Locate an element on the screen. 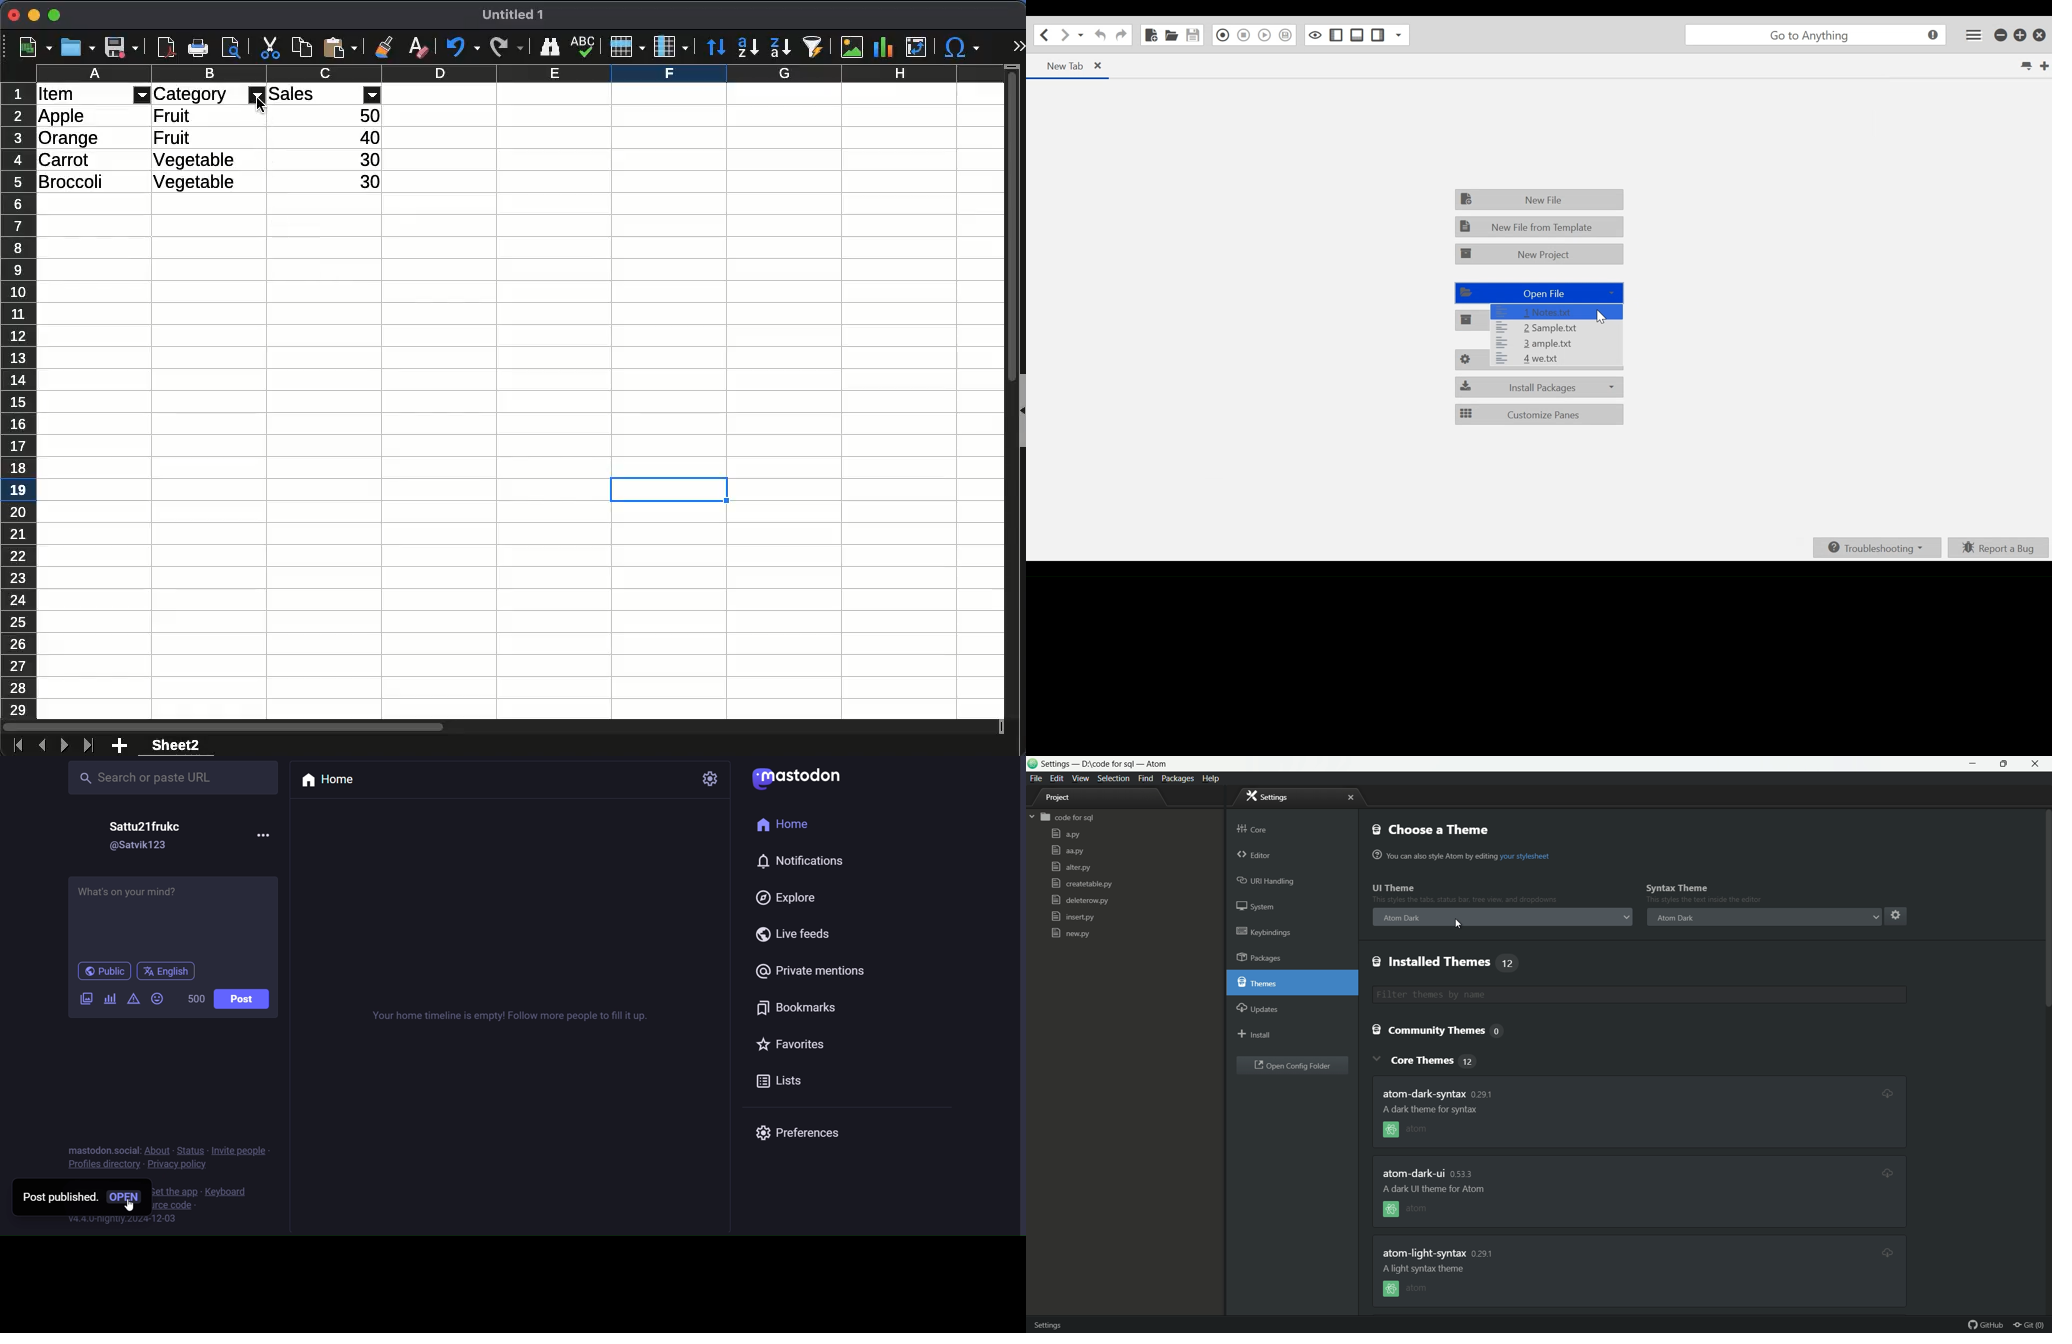 The width and height of the screenshot is (2072, 1344). atom is located at coordinates (1410, 1289).